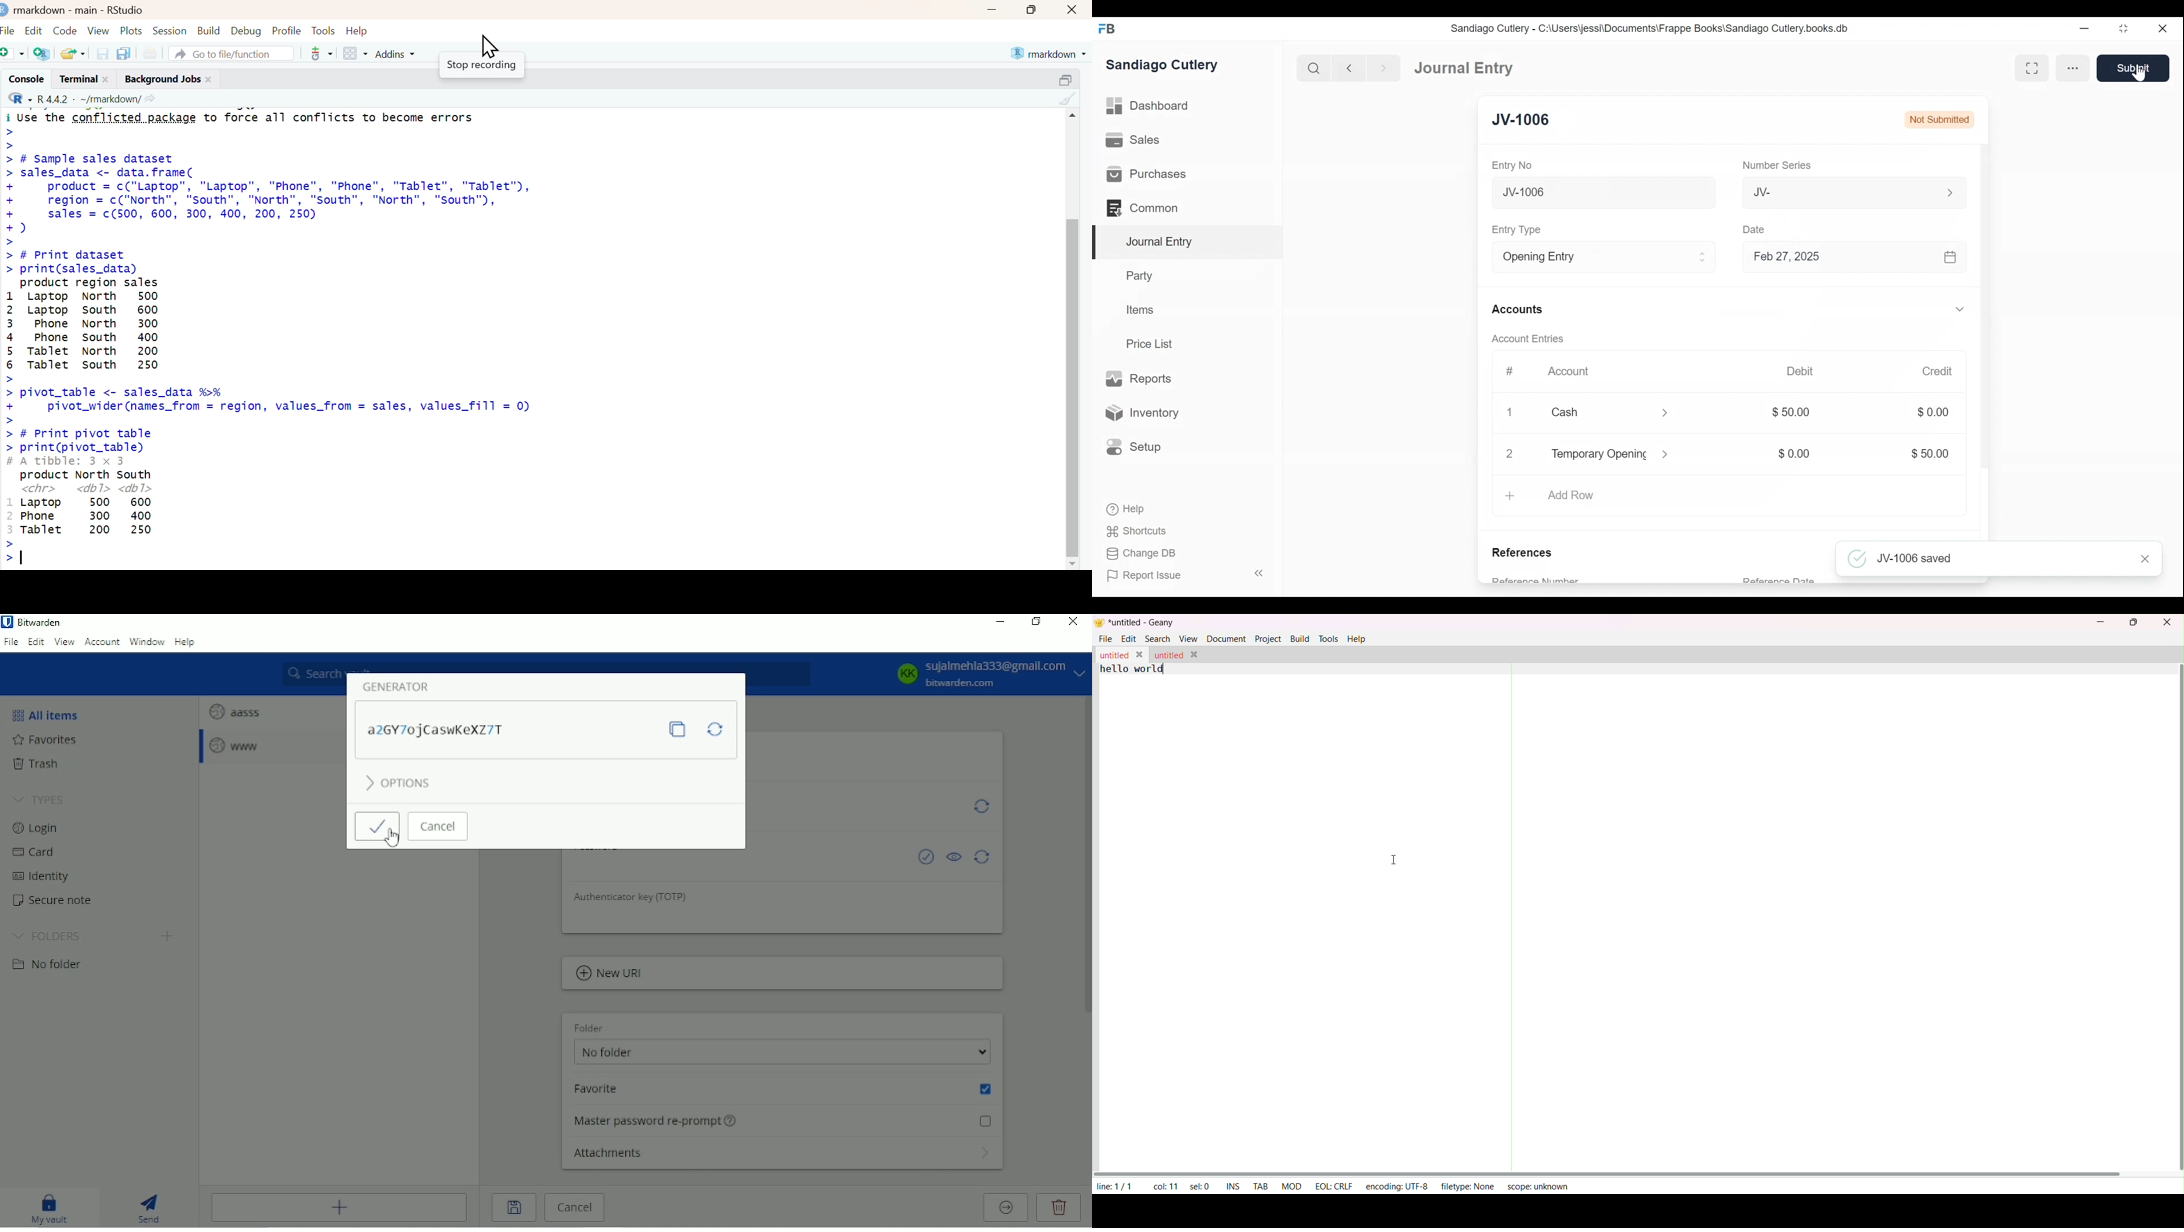 This screenshot has width=2184, height=1232. I want to click on Navigate forward, so click(1383, 68).